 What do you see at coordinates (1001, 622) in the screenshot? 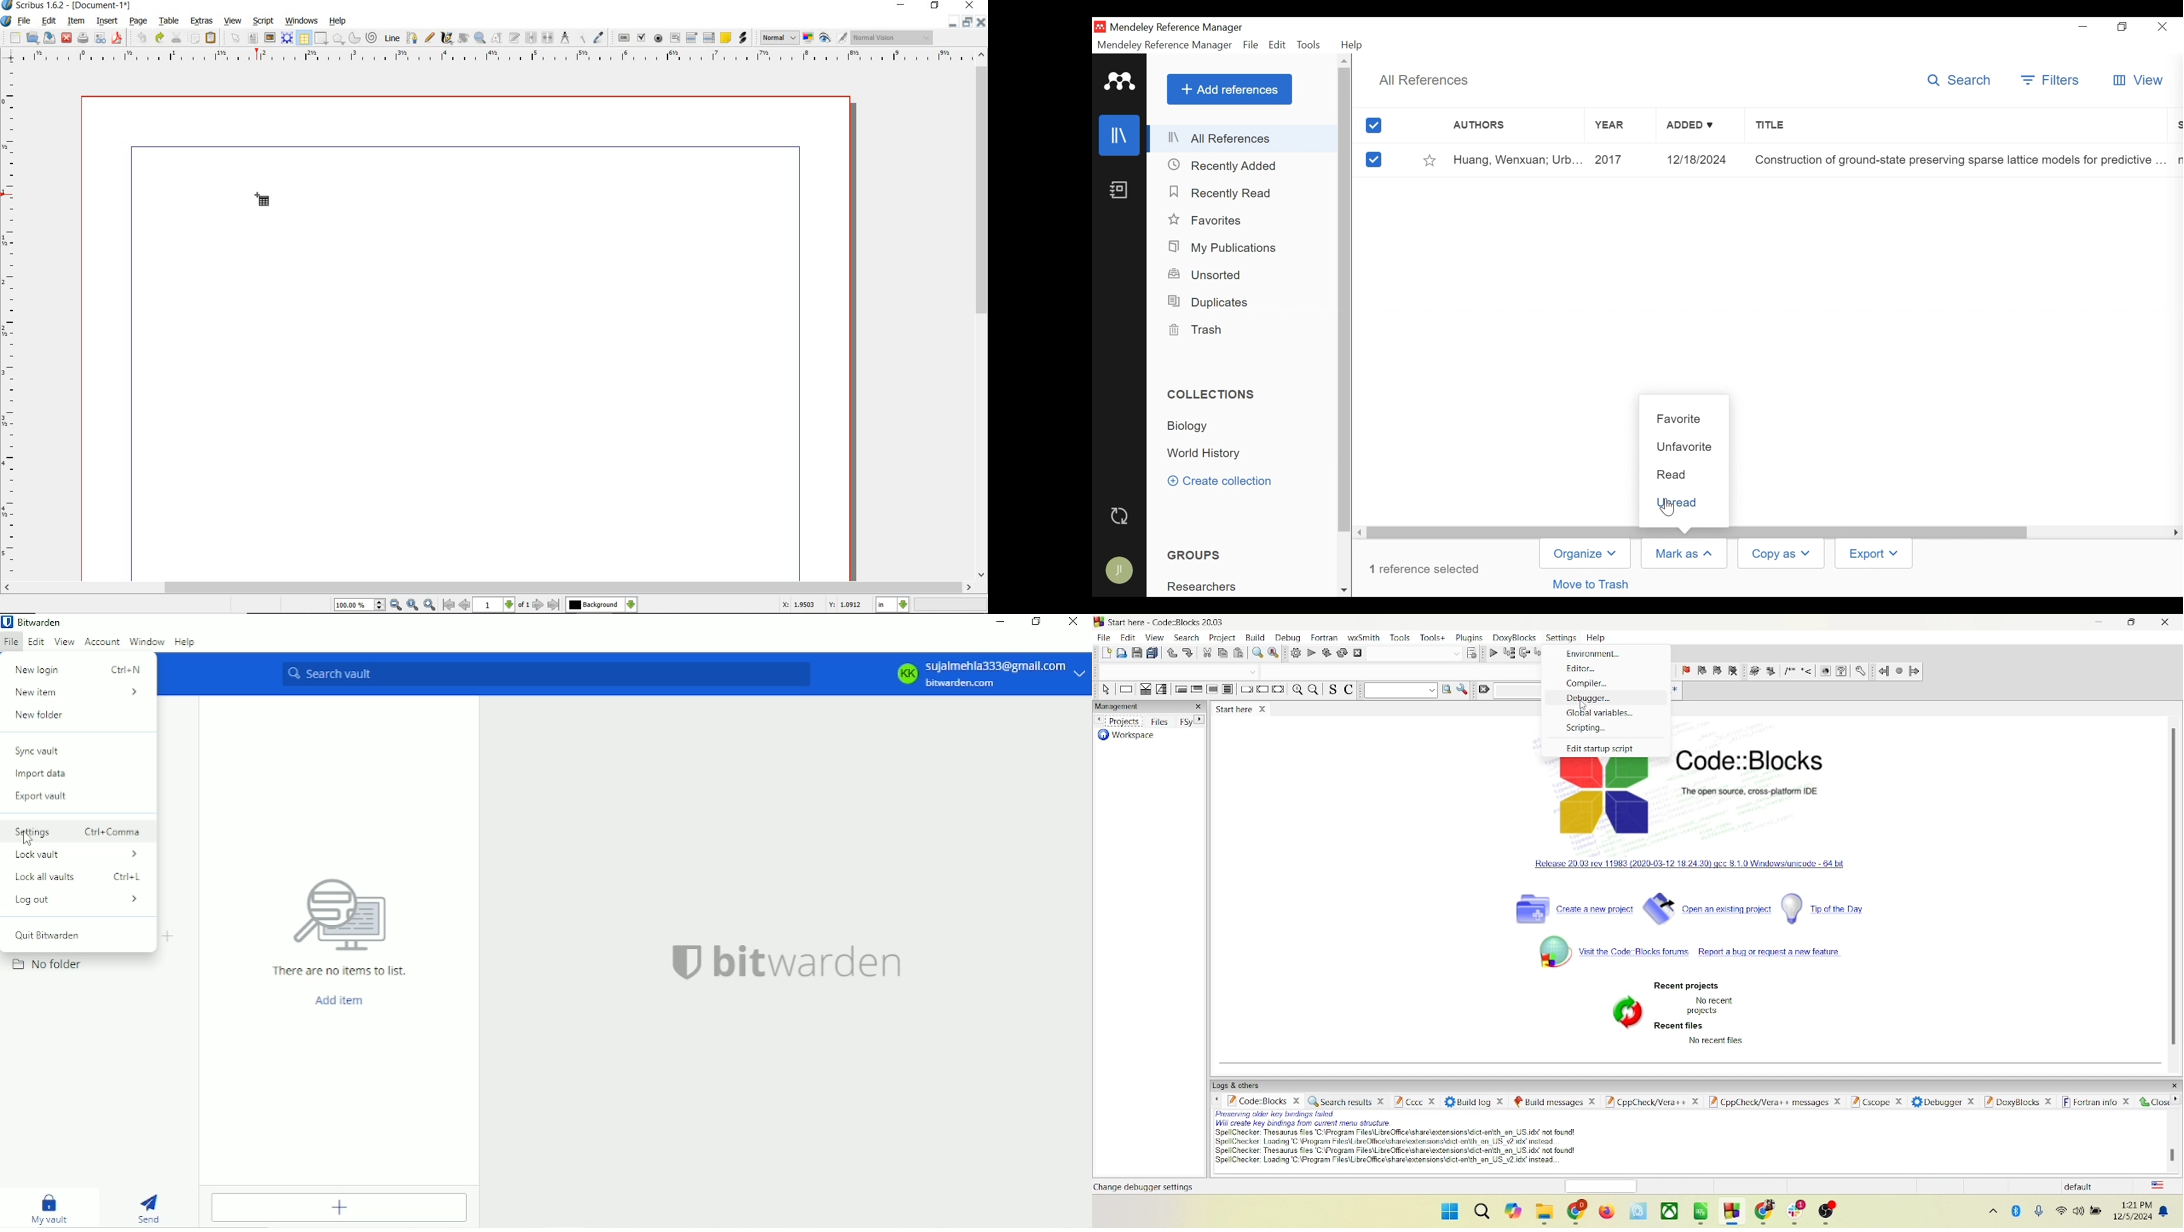
I see `Minimize` at bounding box center [1001, 622].